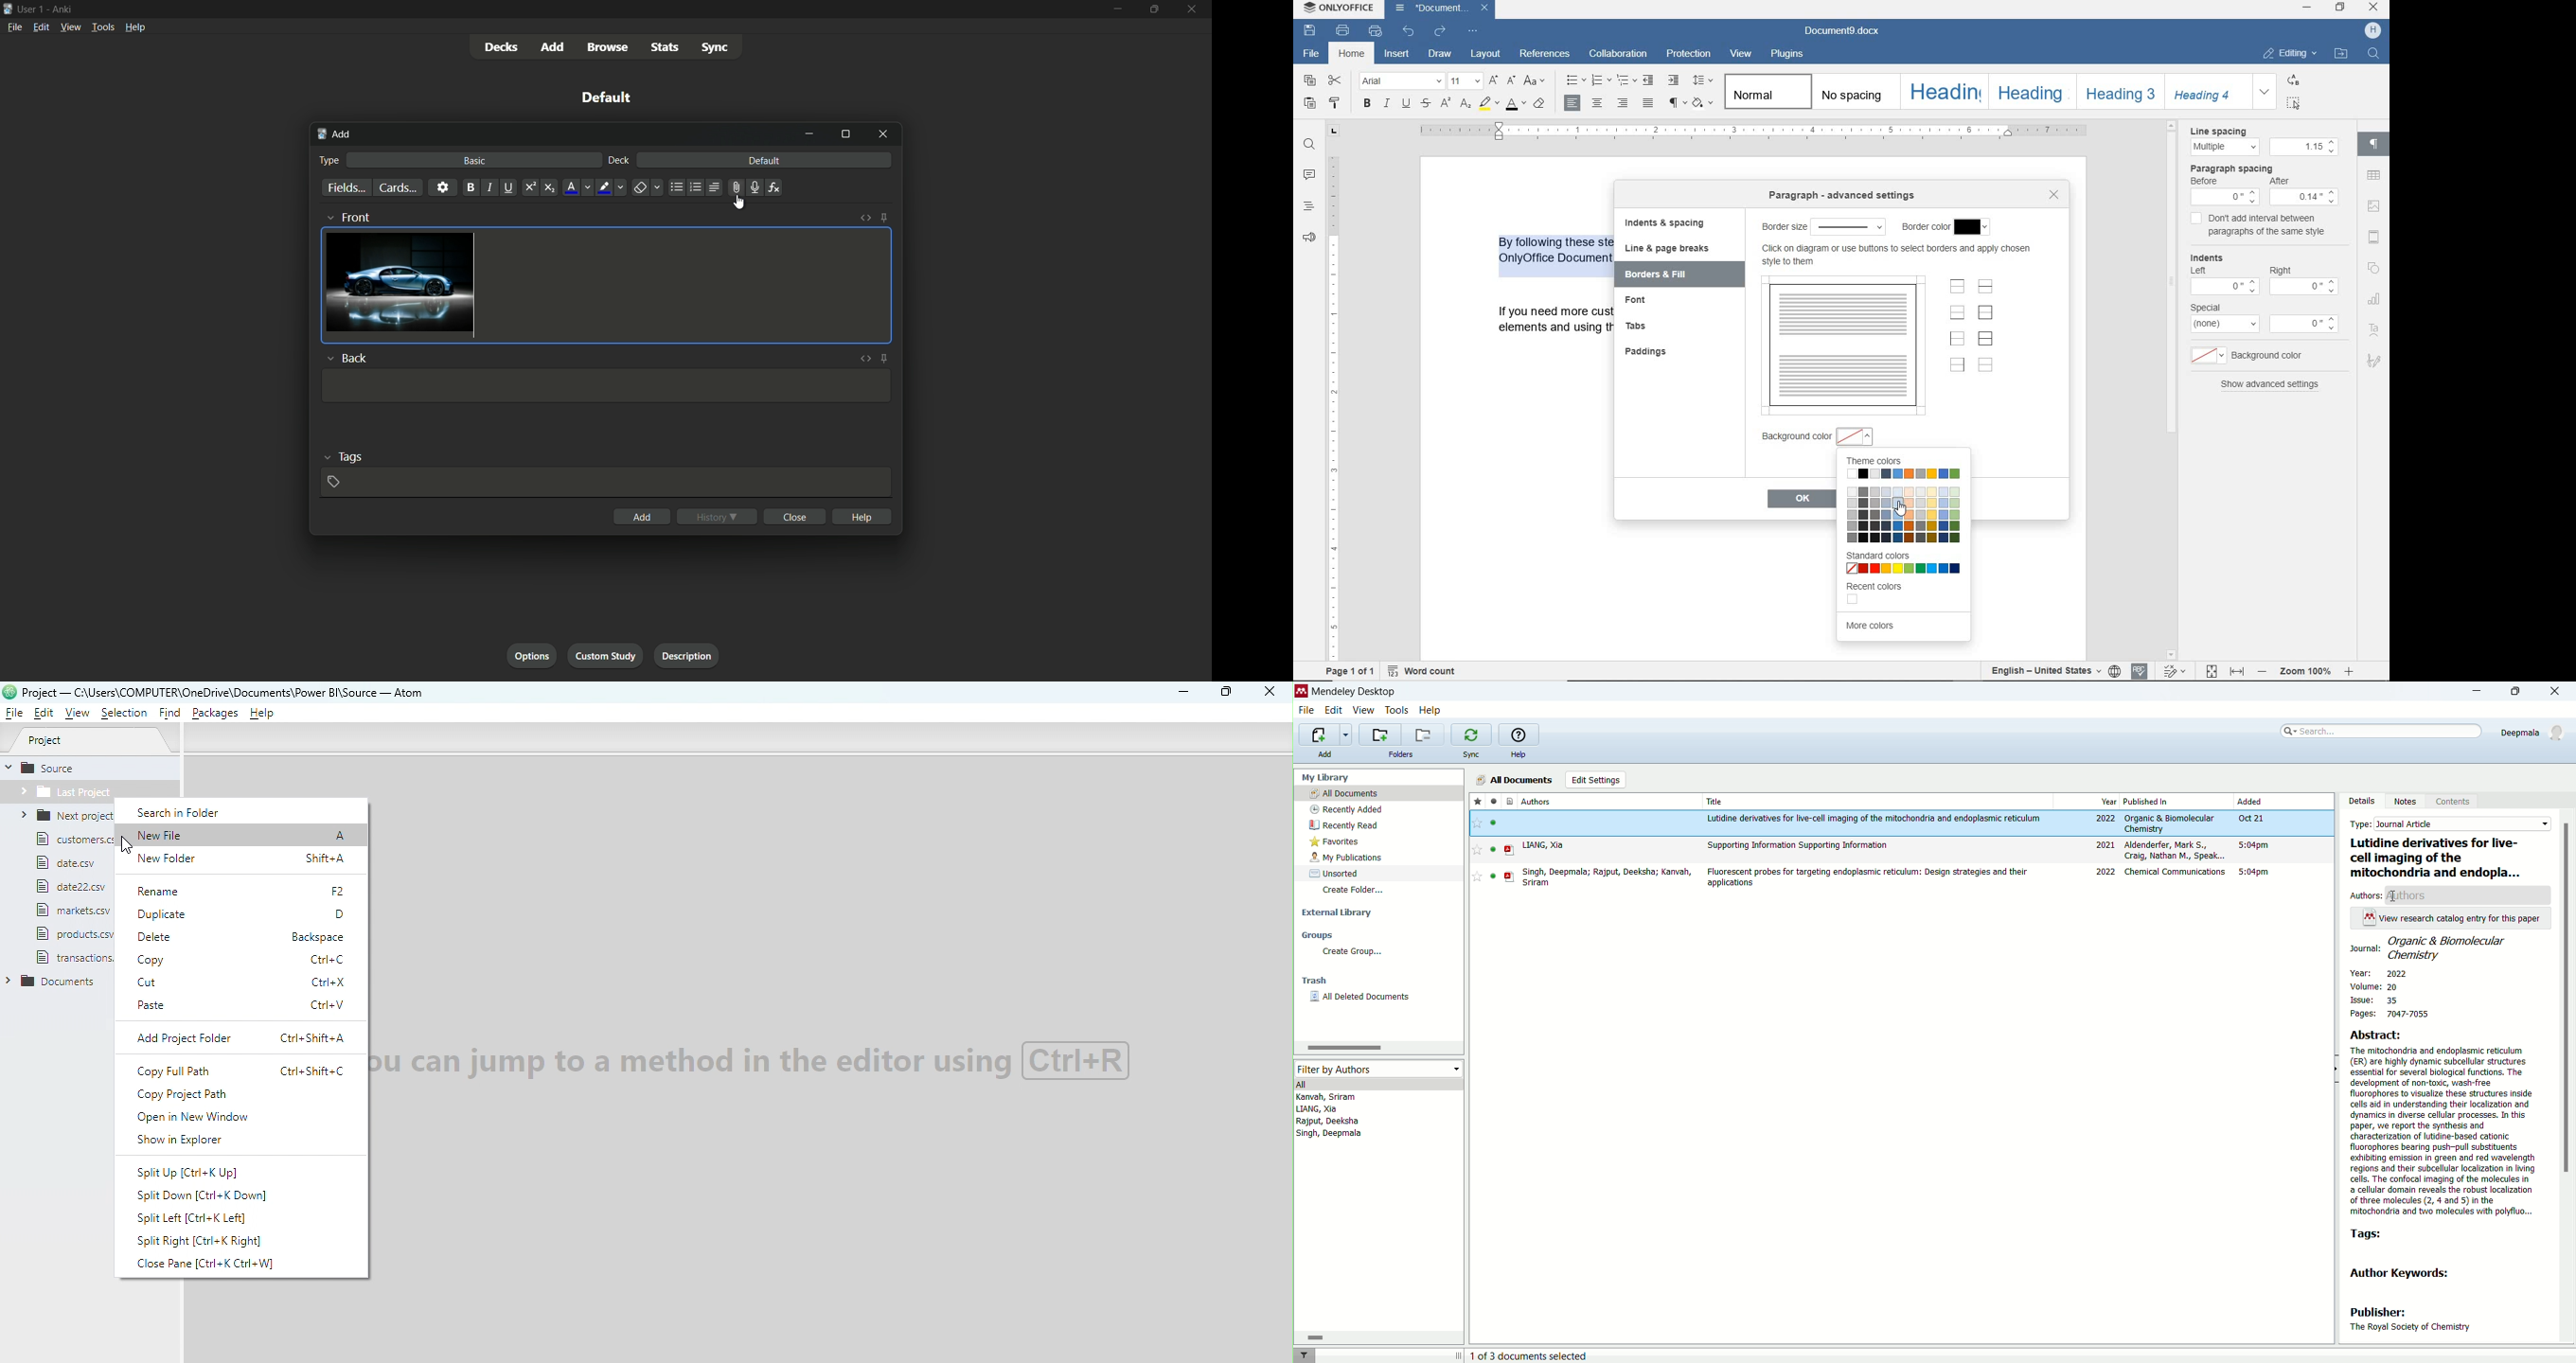 The height and width of the screenshot is (1372, 2576). Describe the element at coordinates (619, 160) in the screenshot. I see `deck` at that location.